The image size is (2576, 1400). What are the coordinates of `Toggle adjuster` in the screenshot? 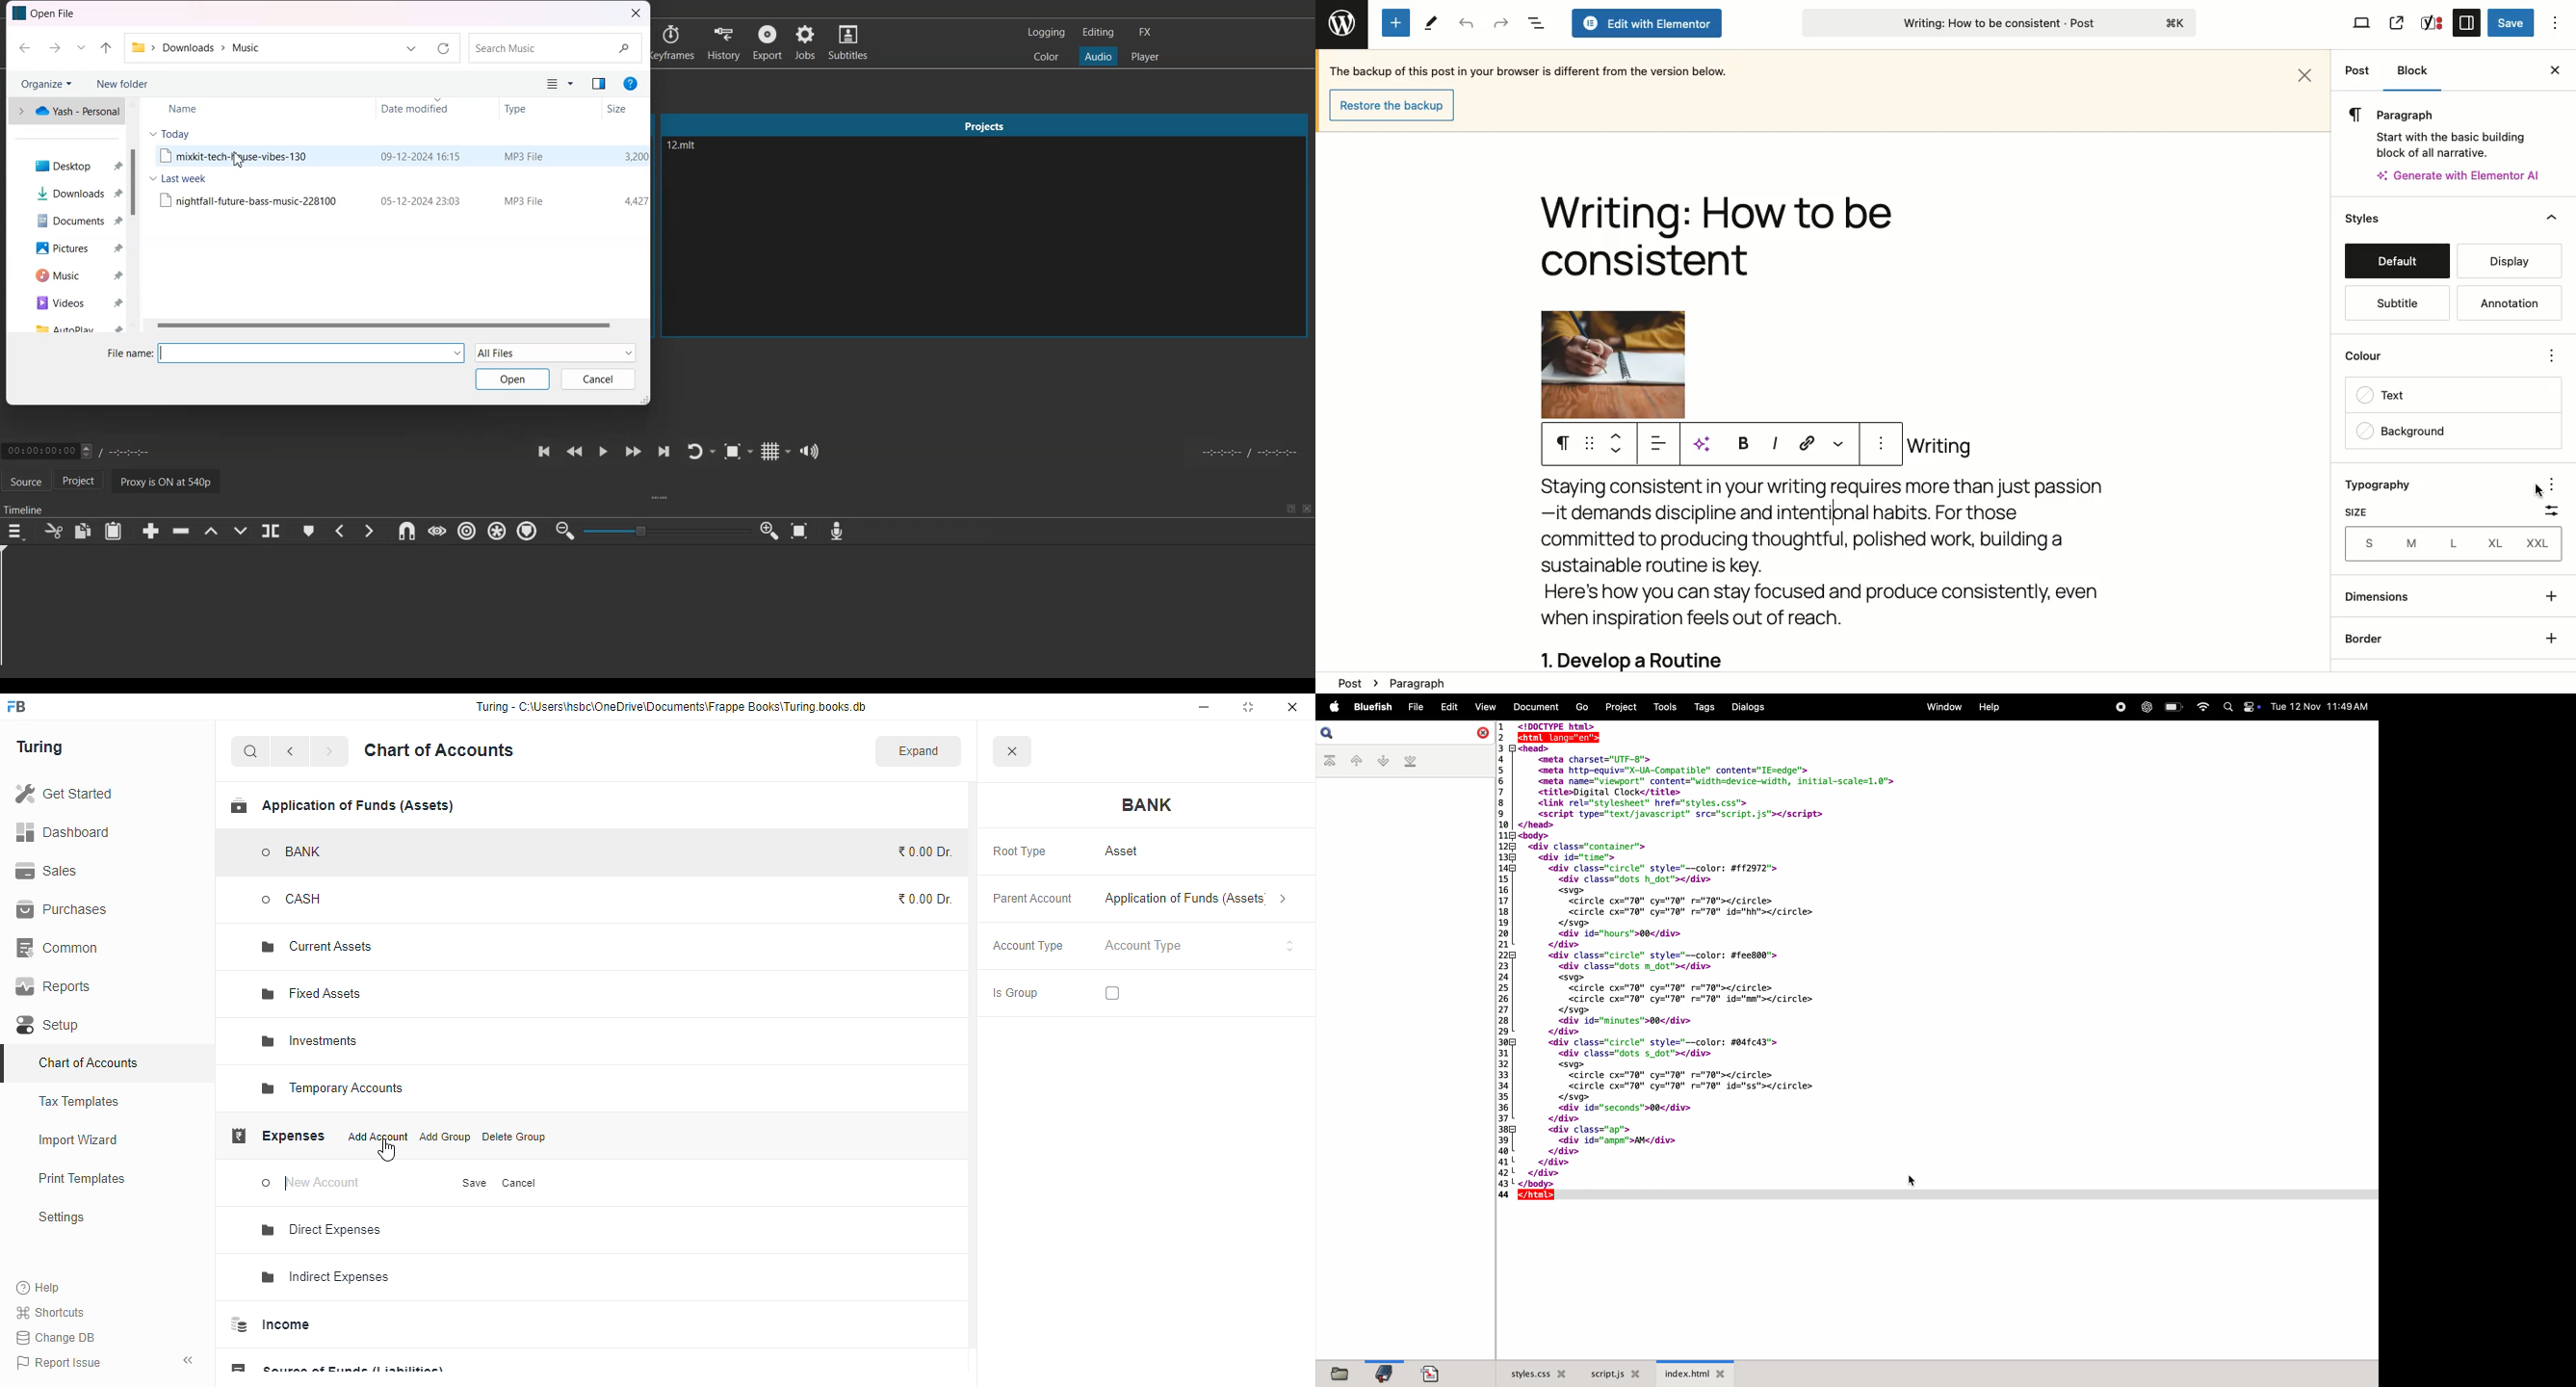 It's located at (667, 530).